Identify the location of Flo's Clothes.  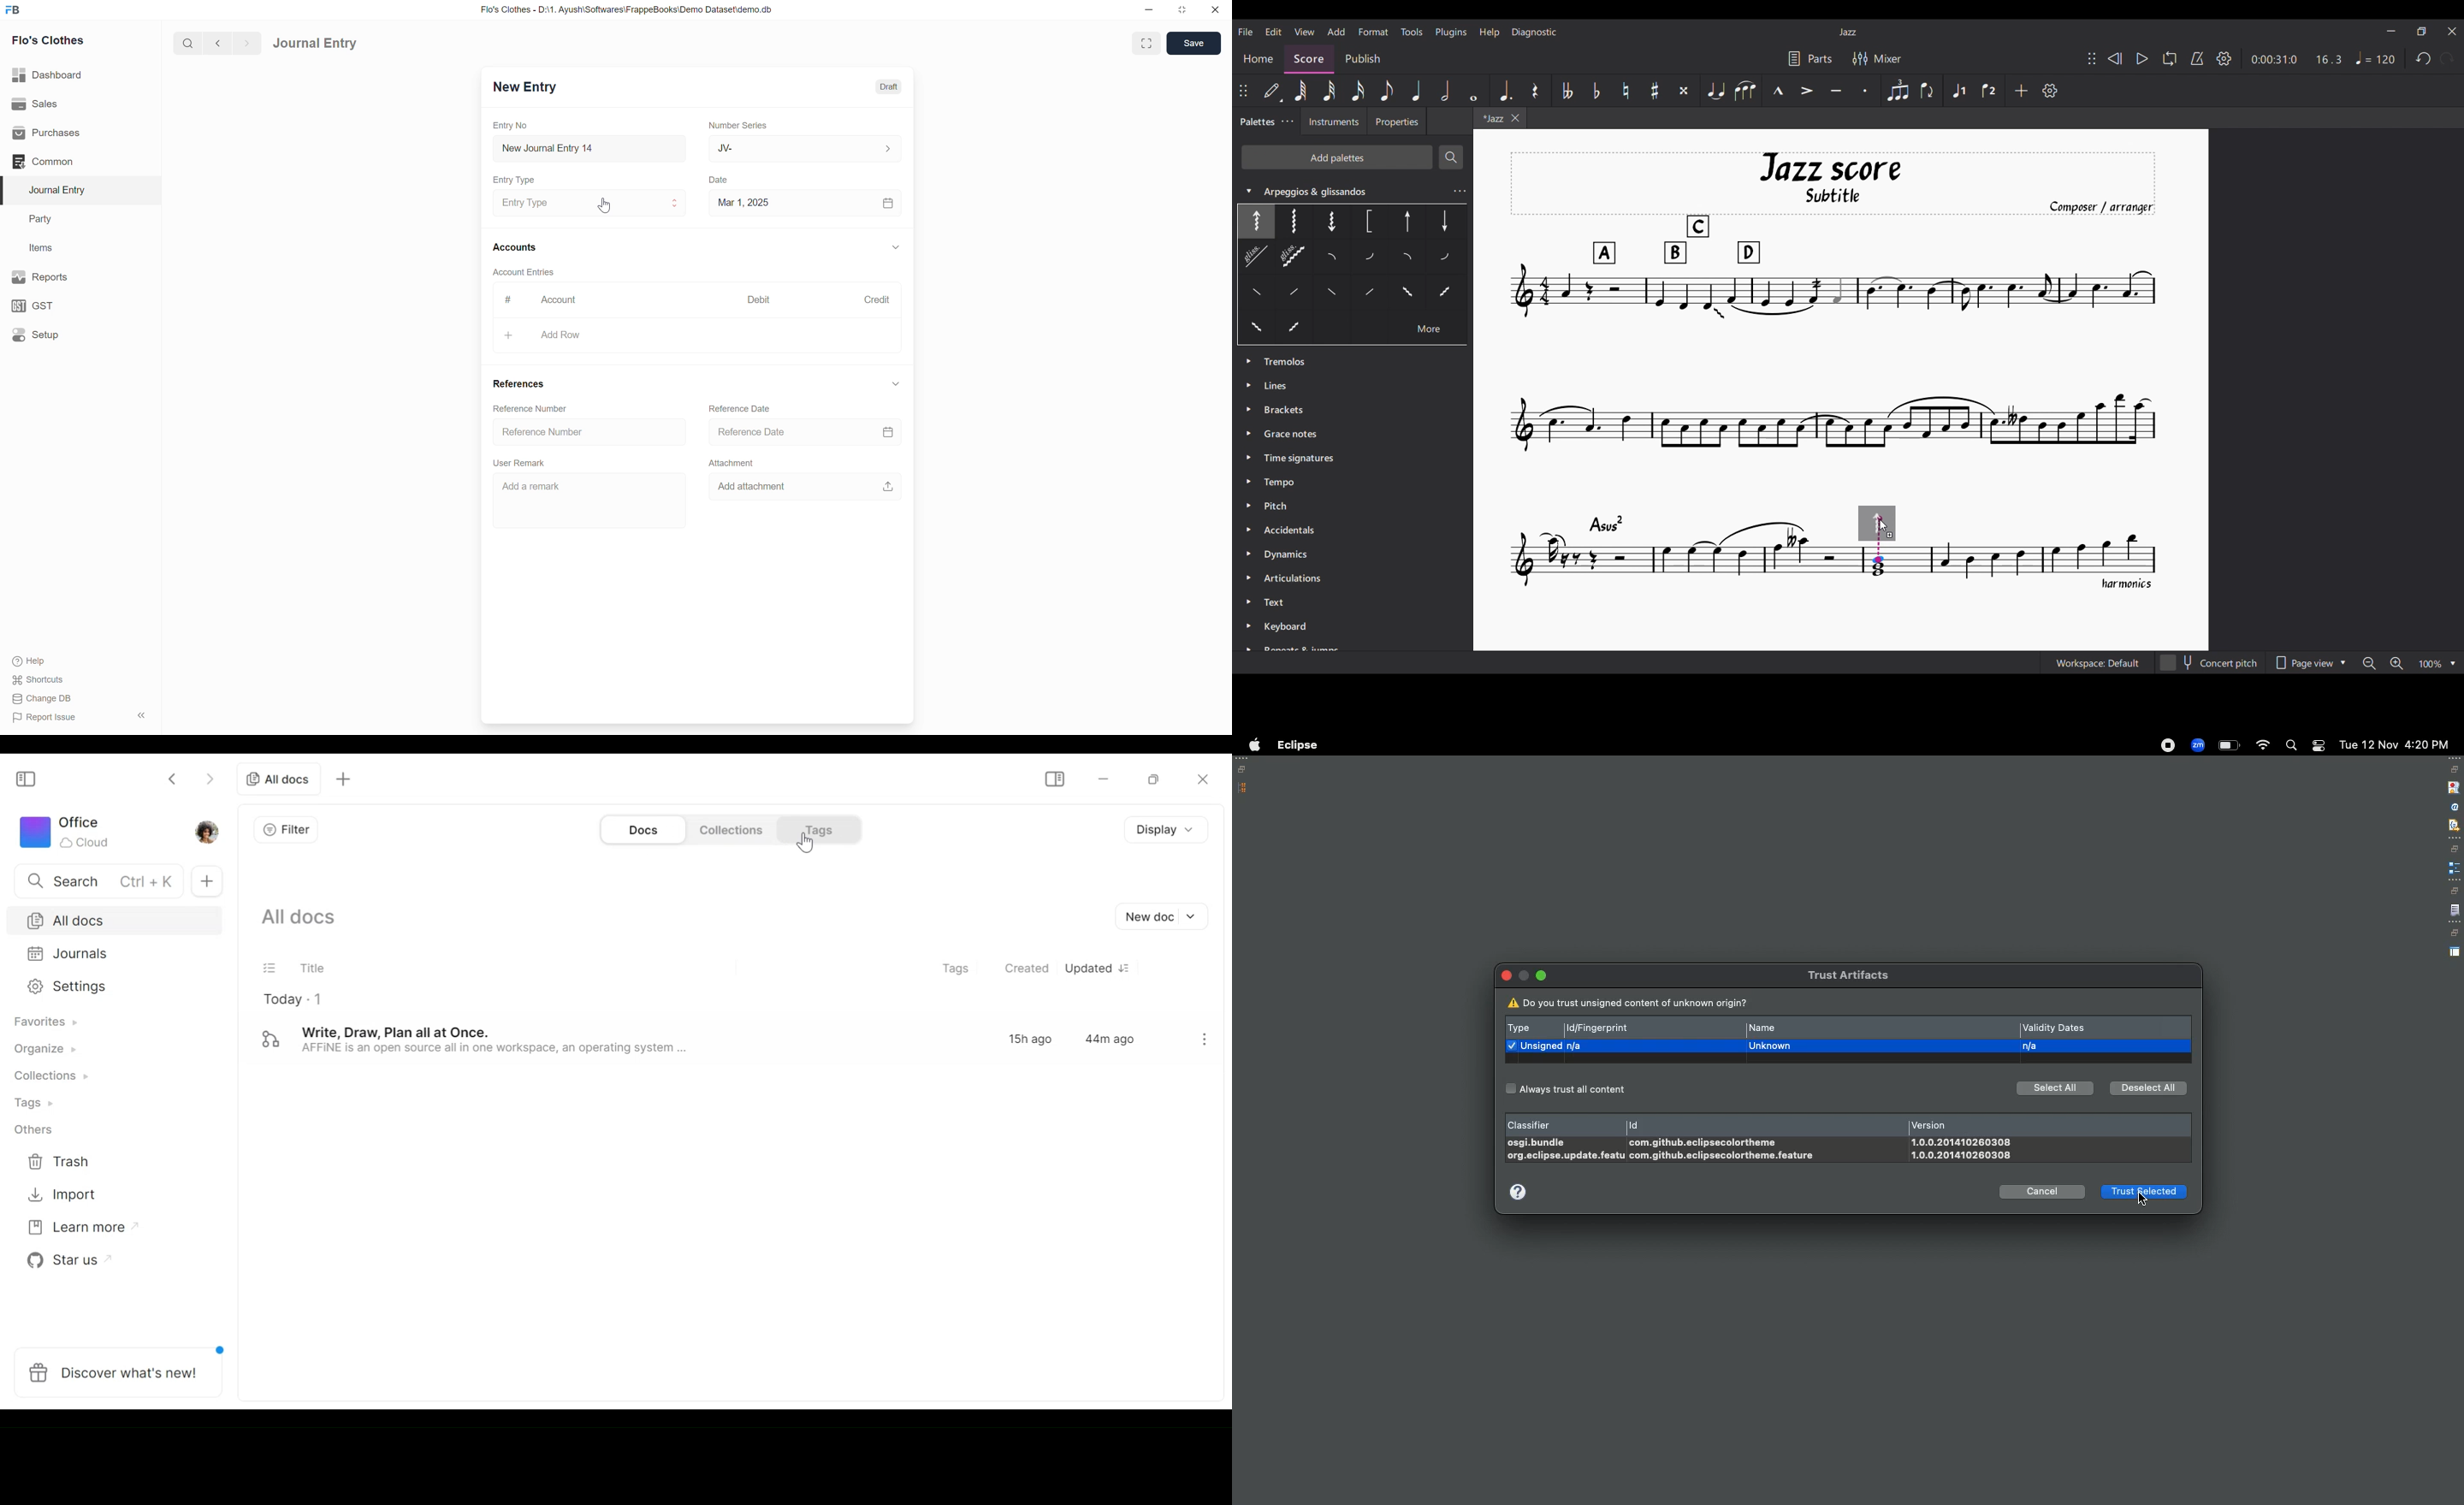
(50, 40).